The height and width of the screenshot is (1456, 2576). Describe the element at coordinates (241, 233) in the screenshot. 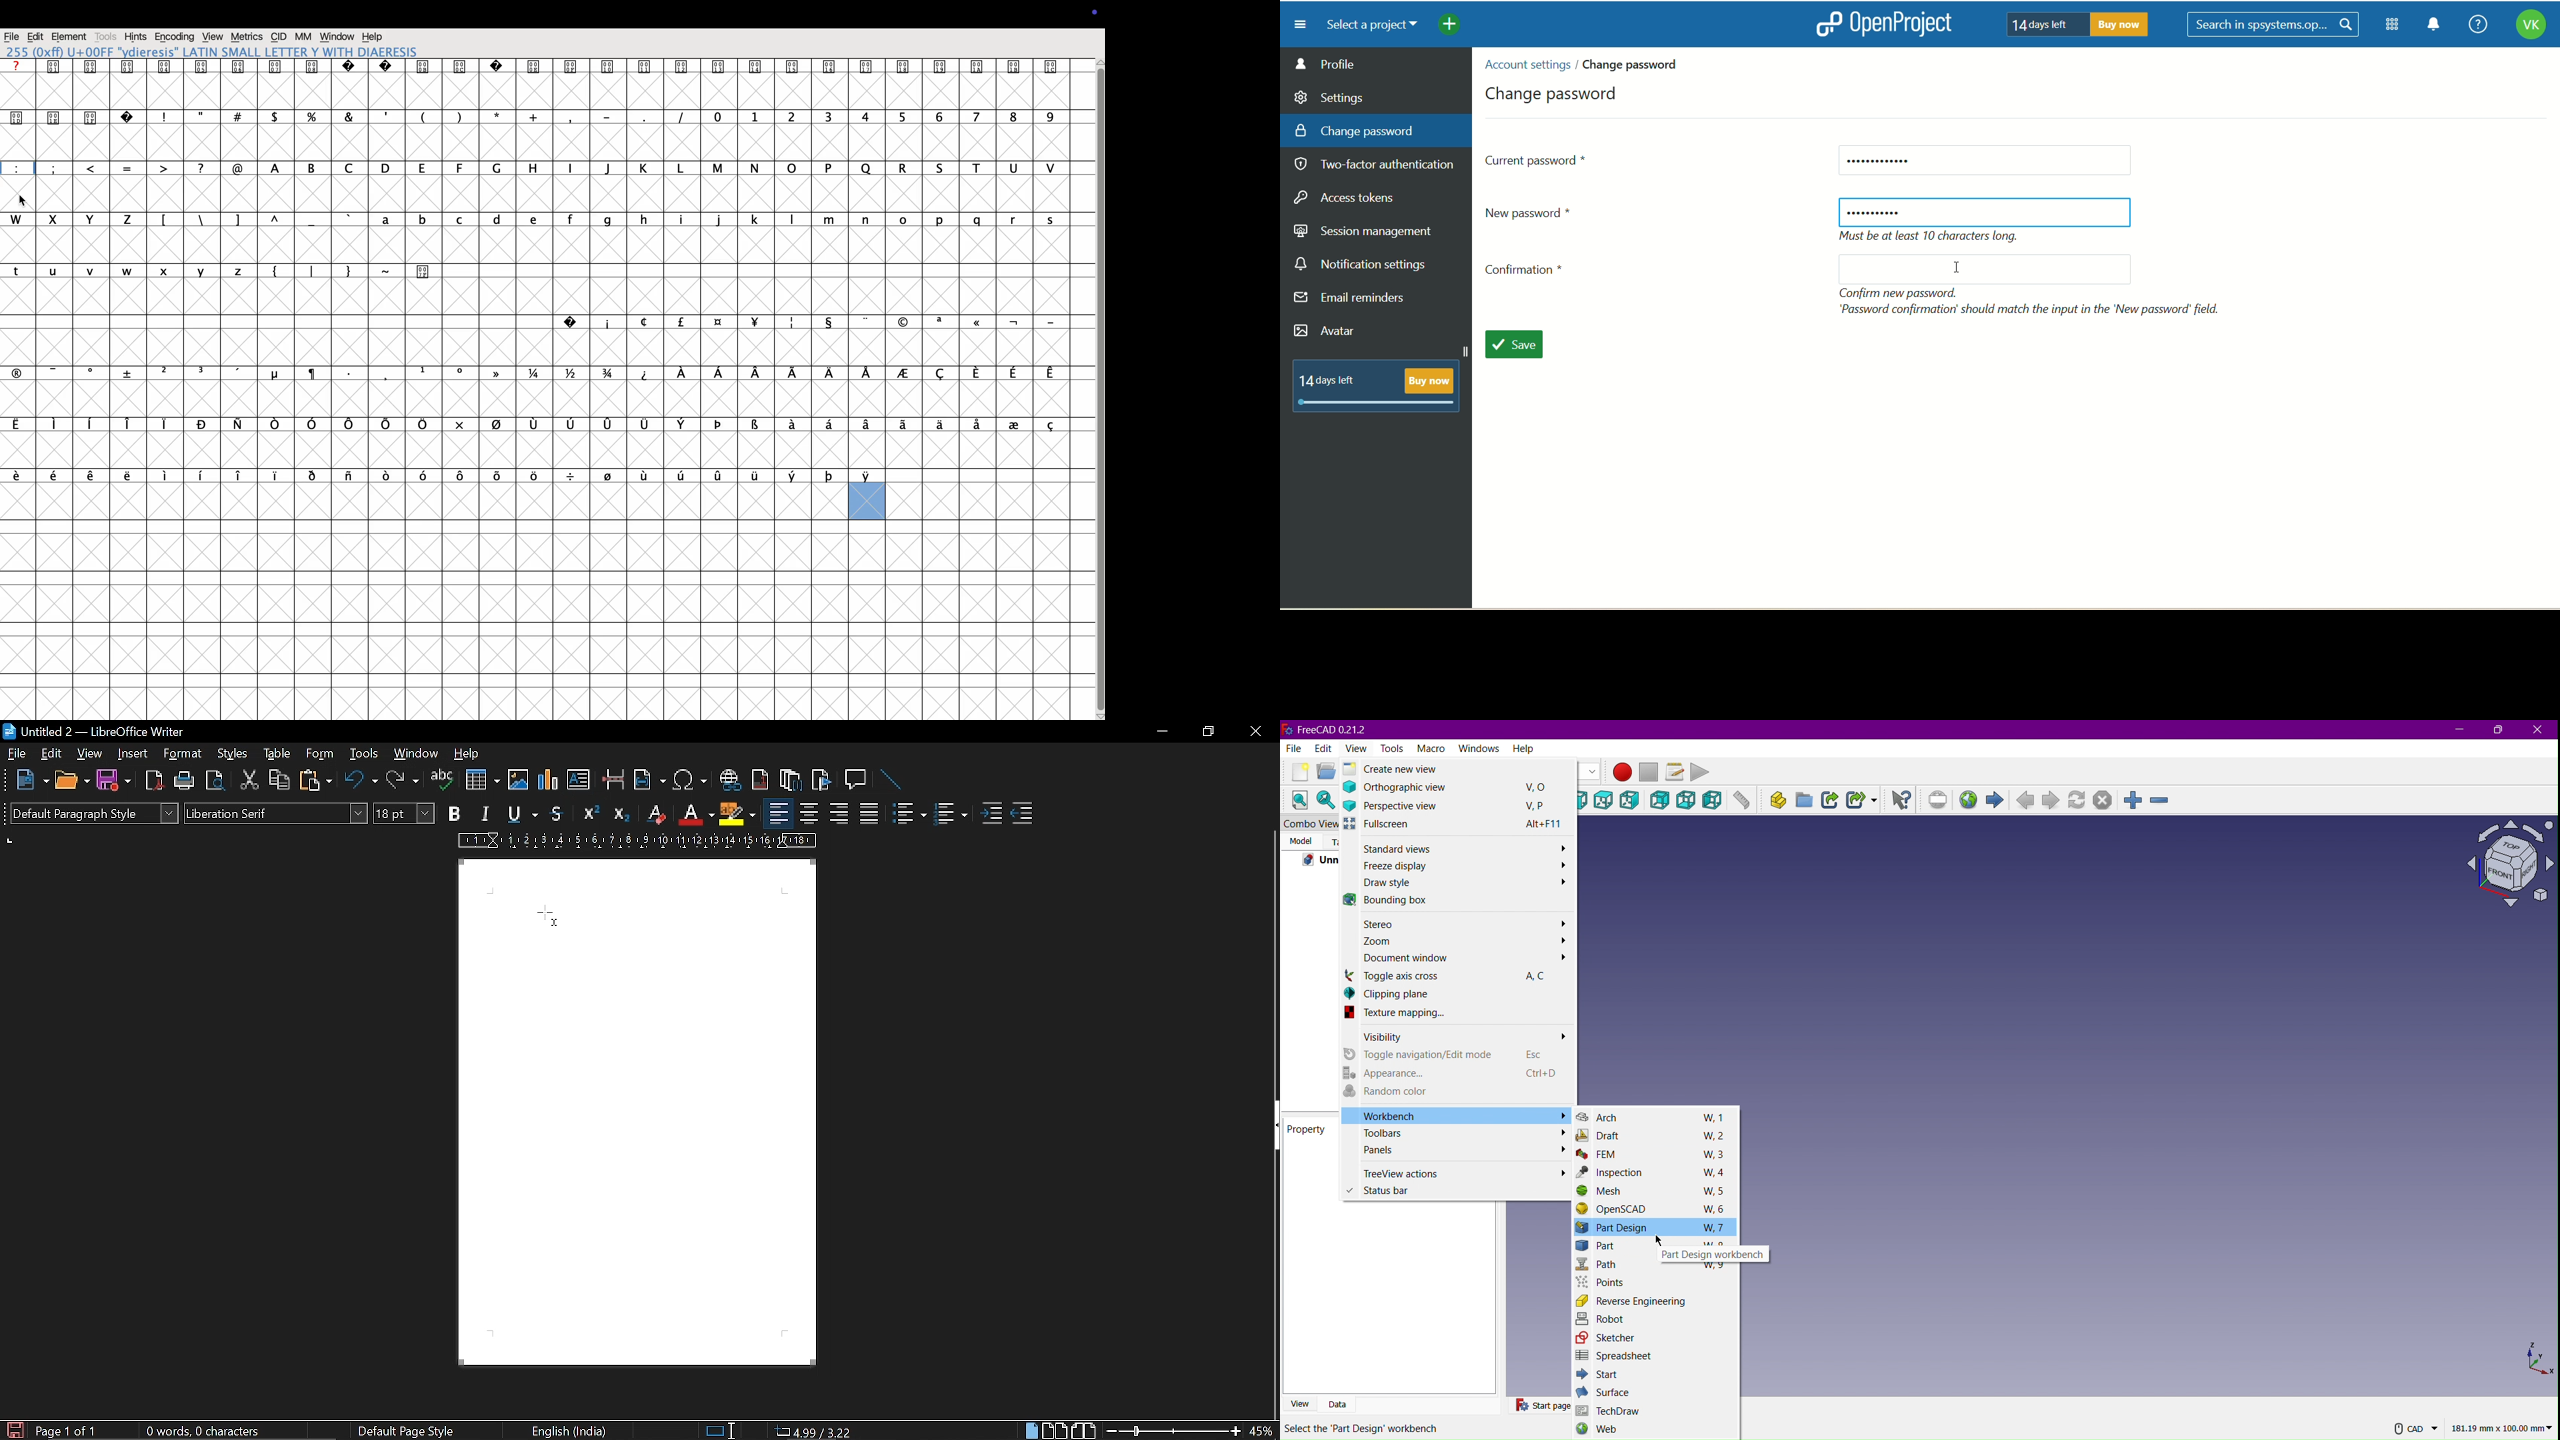

I see `]` at that location.